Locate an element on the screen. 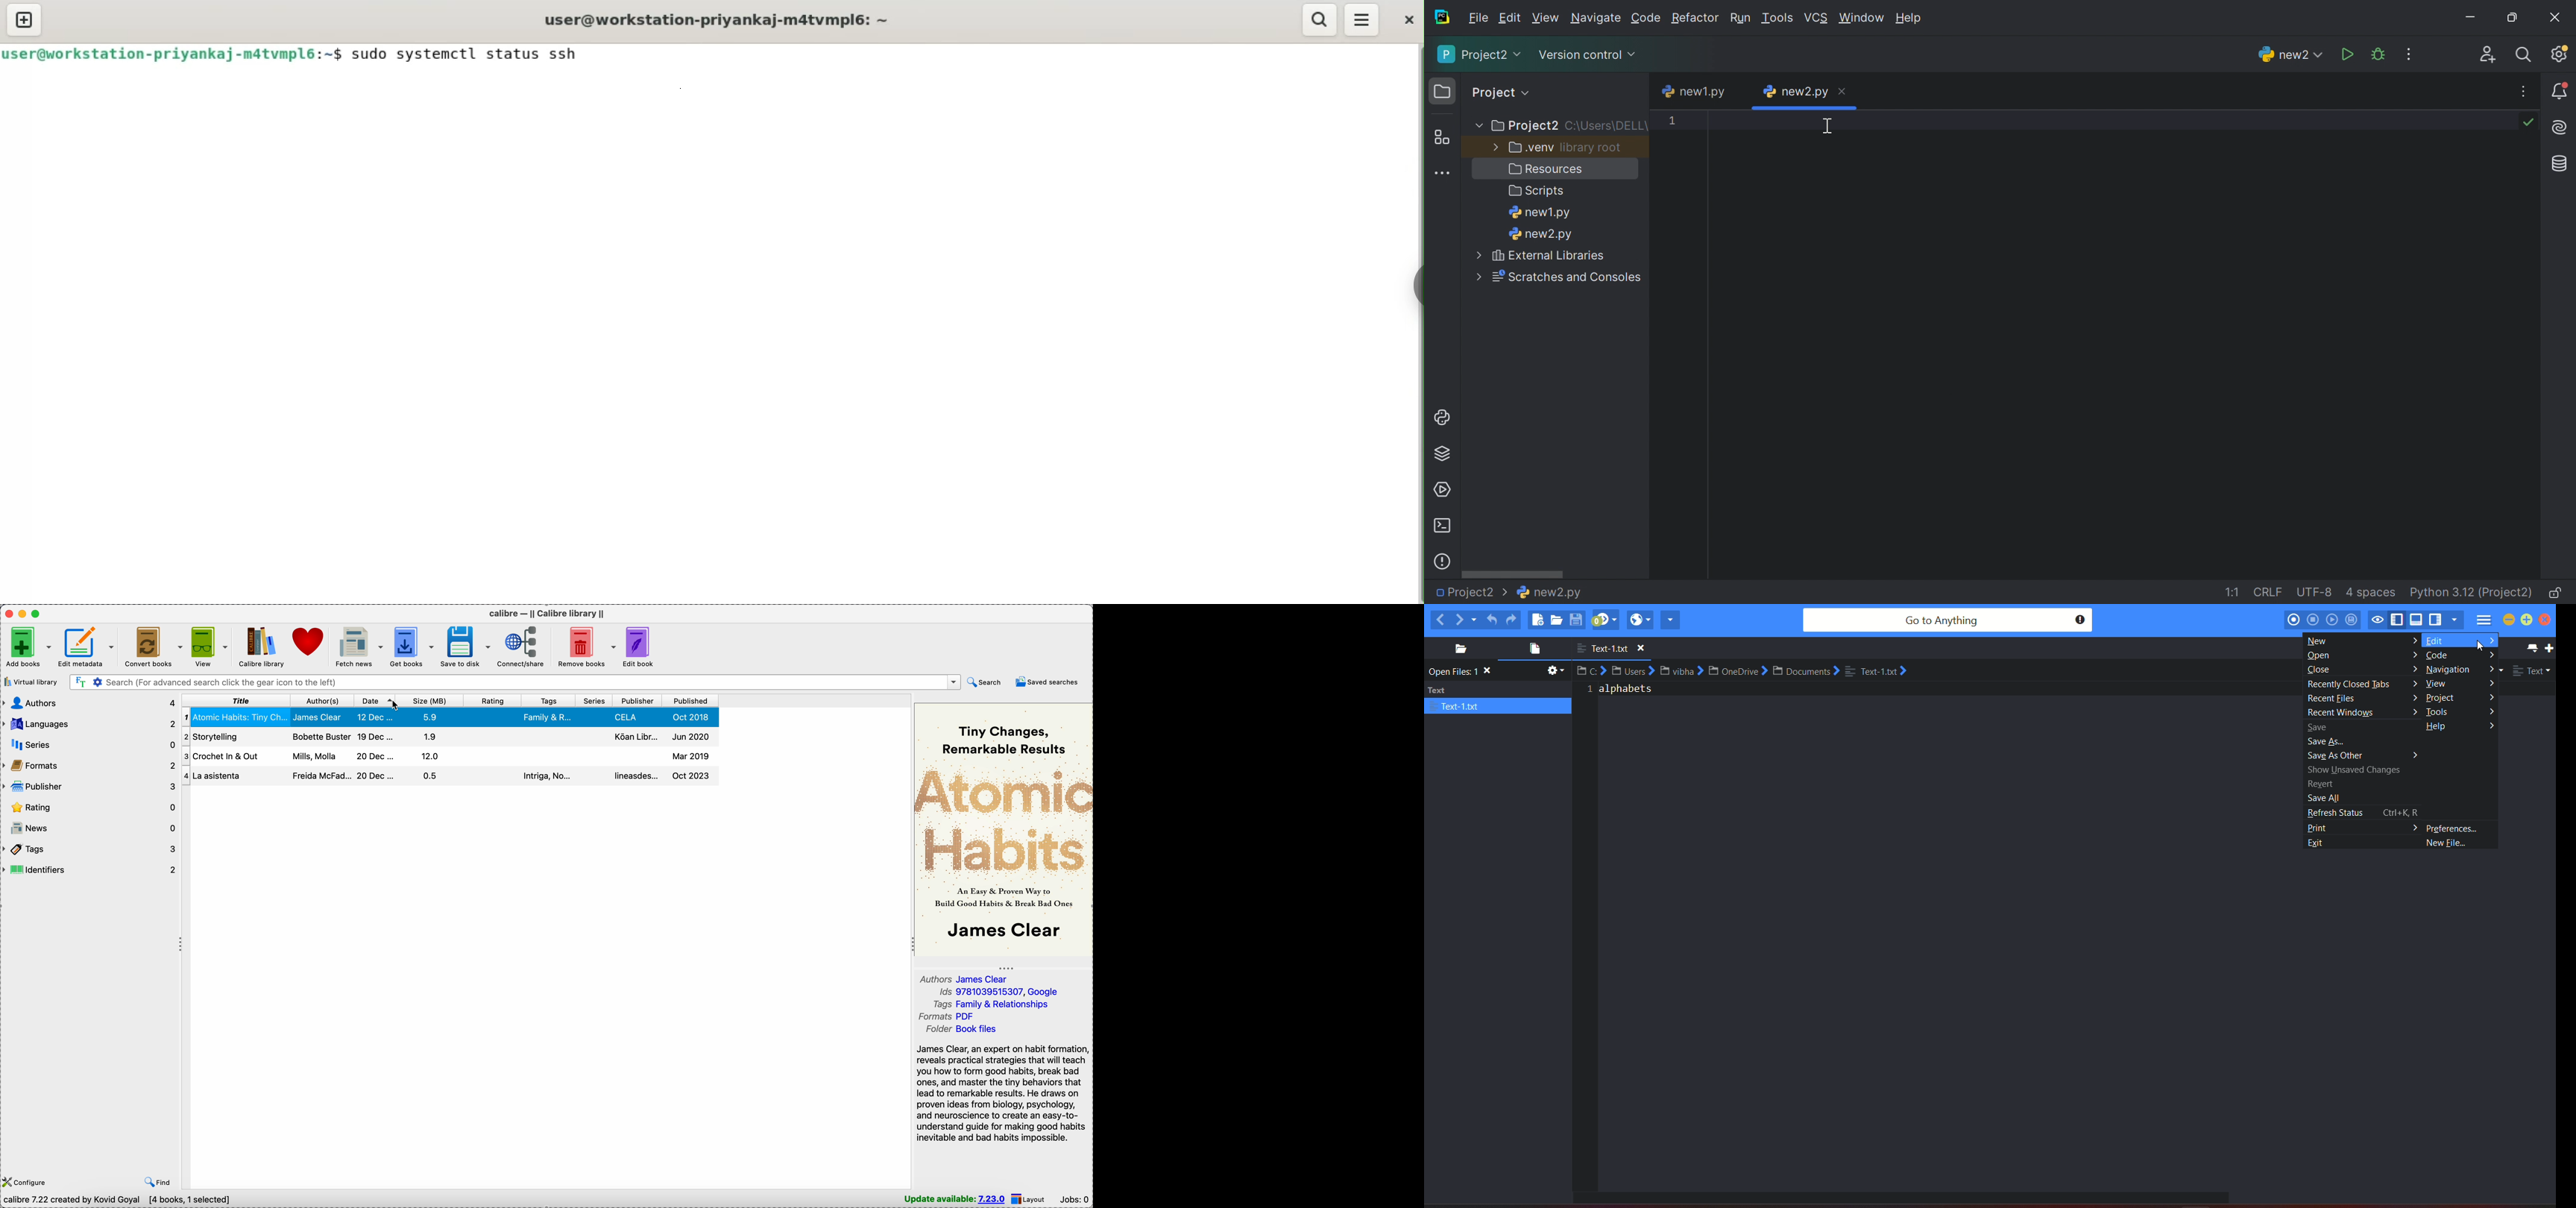 This screenshot has width=2576, height=1232. get books is located at coordinates (413, 647).